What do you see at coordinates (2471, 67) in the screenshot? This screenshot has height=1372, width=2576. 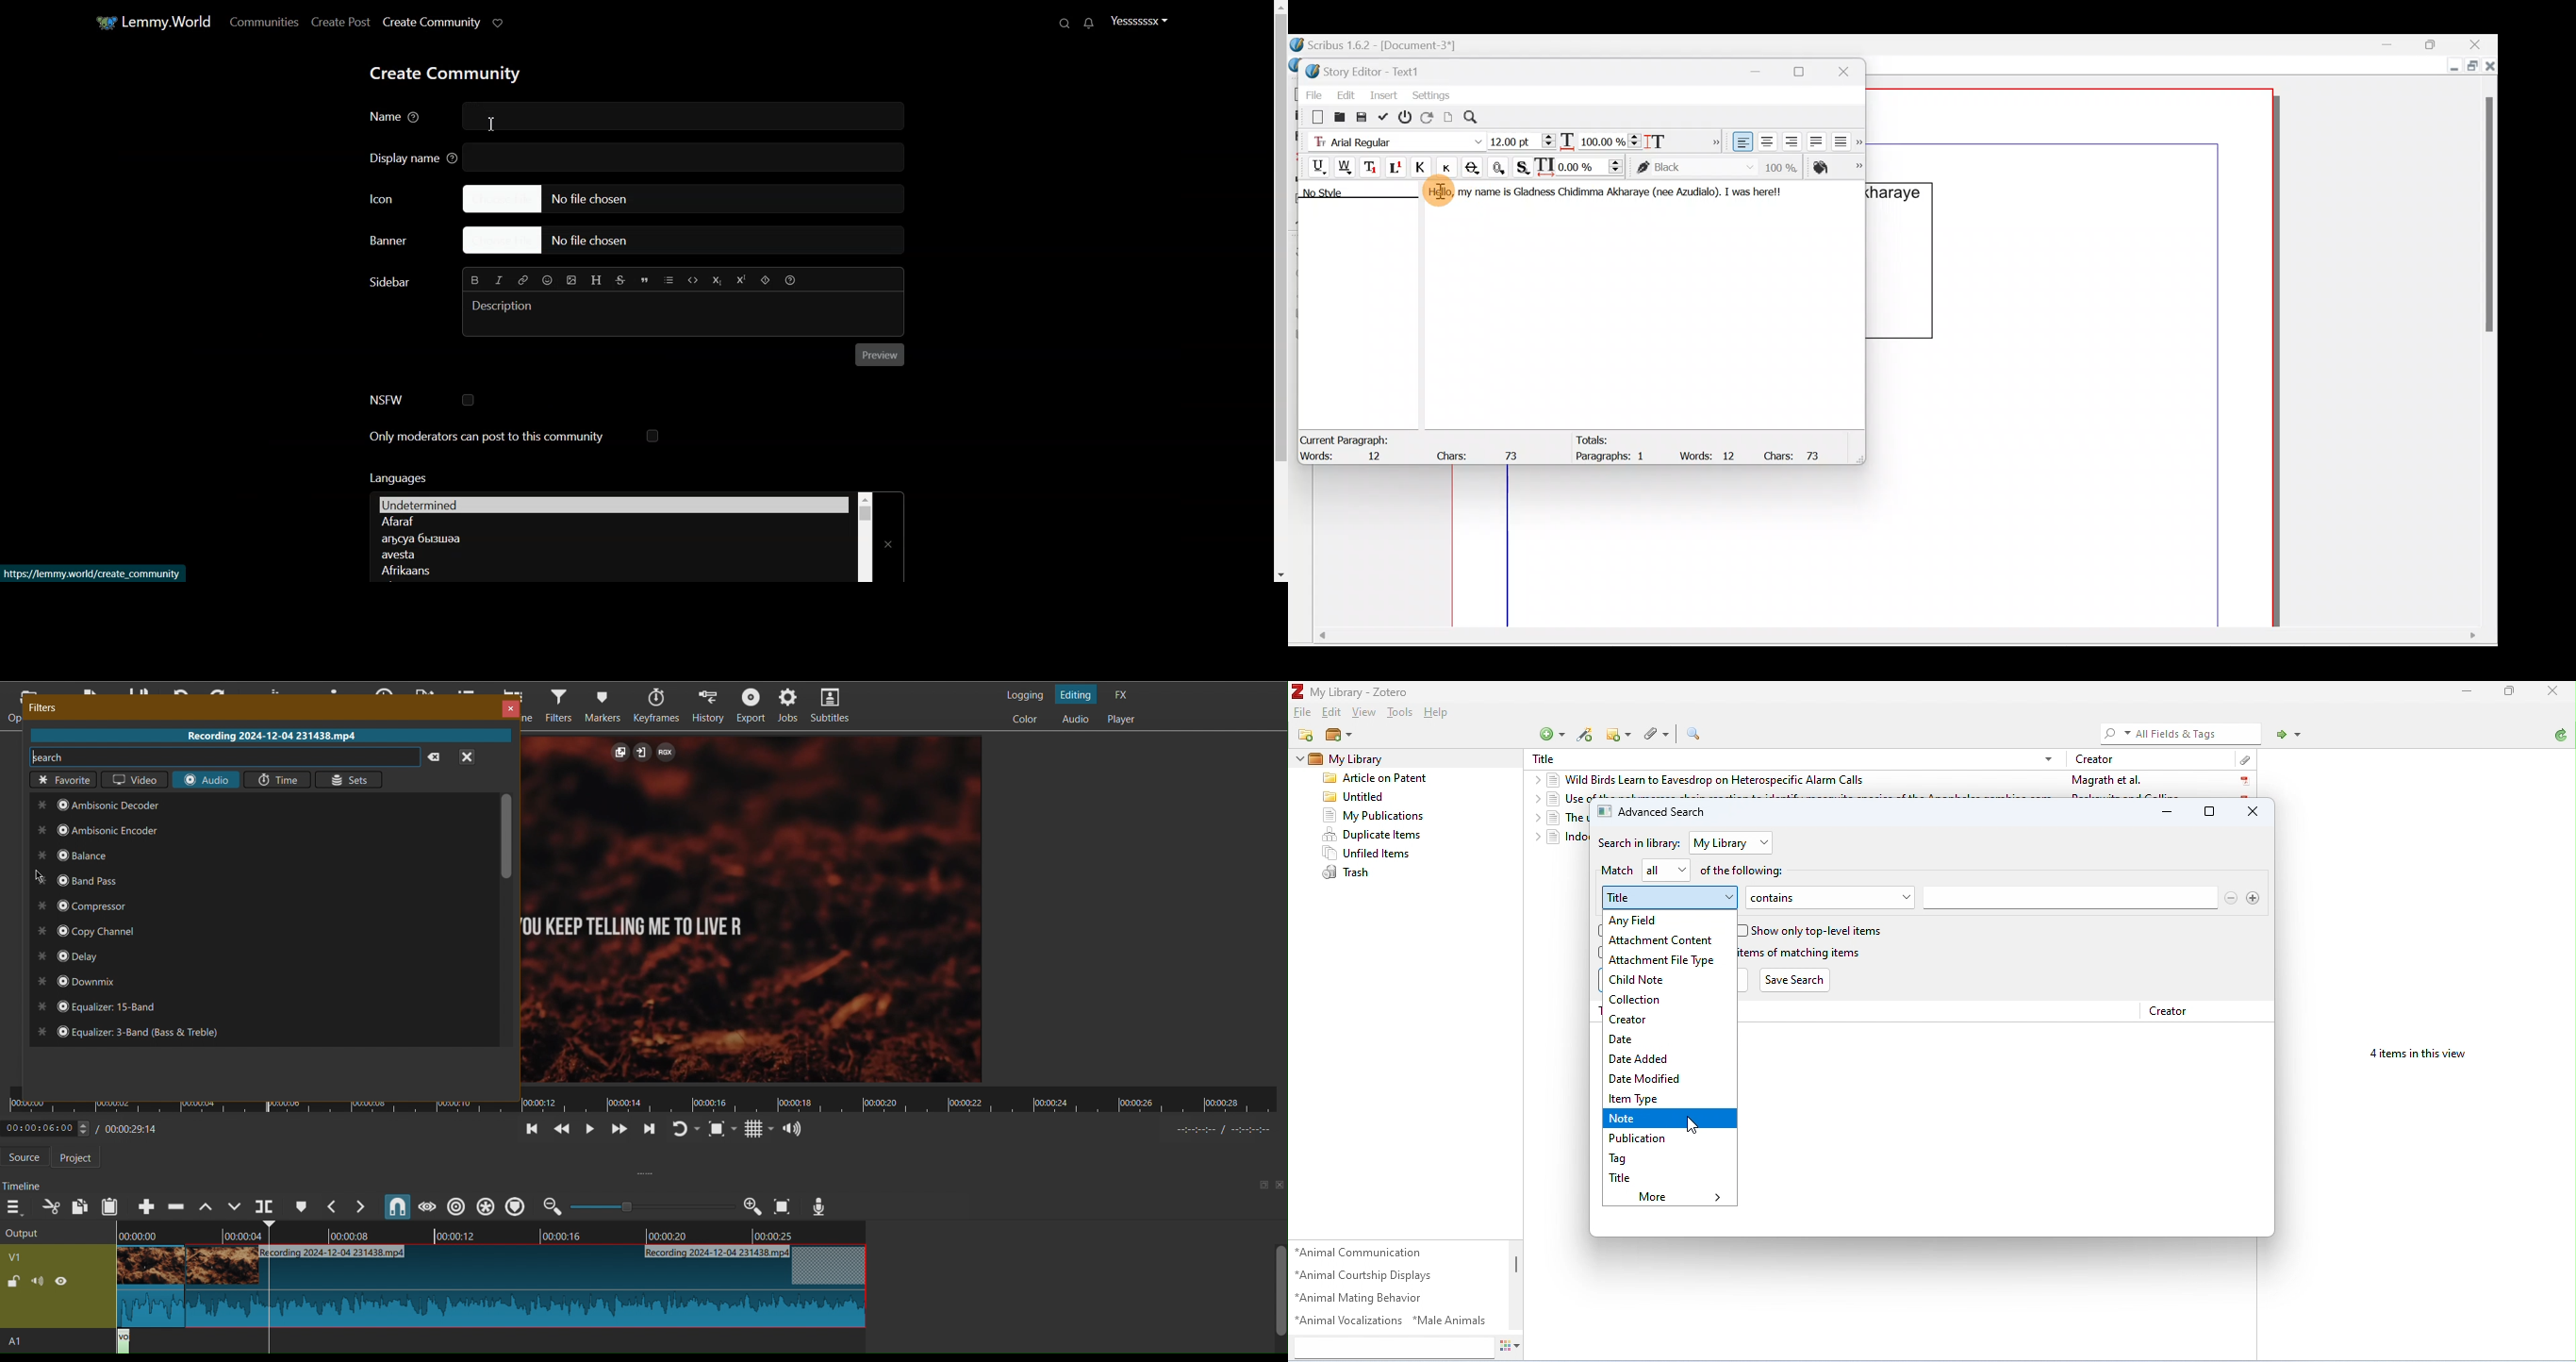 I see `Maximize` at bounding box center [2471, 67].